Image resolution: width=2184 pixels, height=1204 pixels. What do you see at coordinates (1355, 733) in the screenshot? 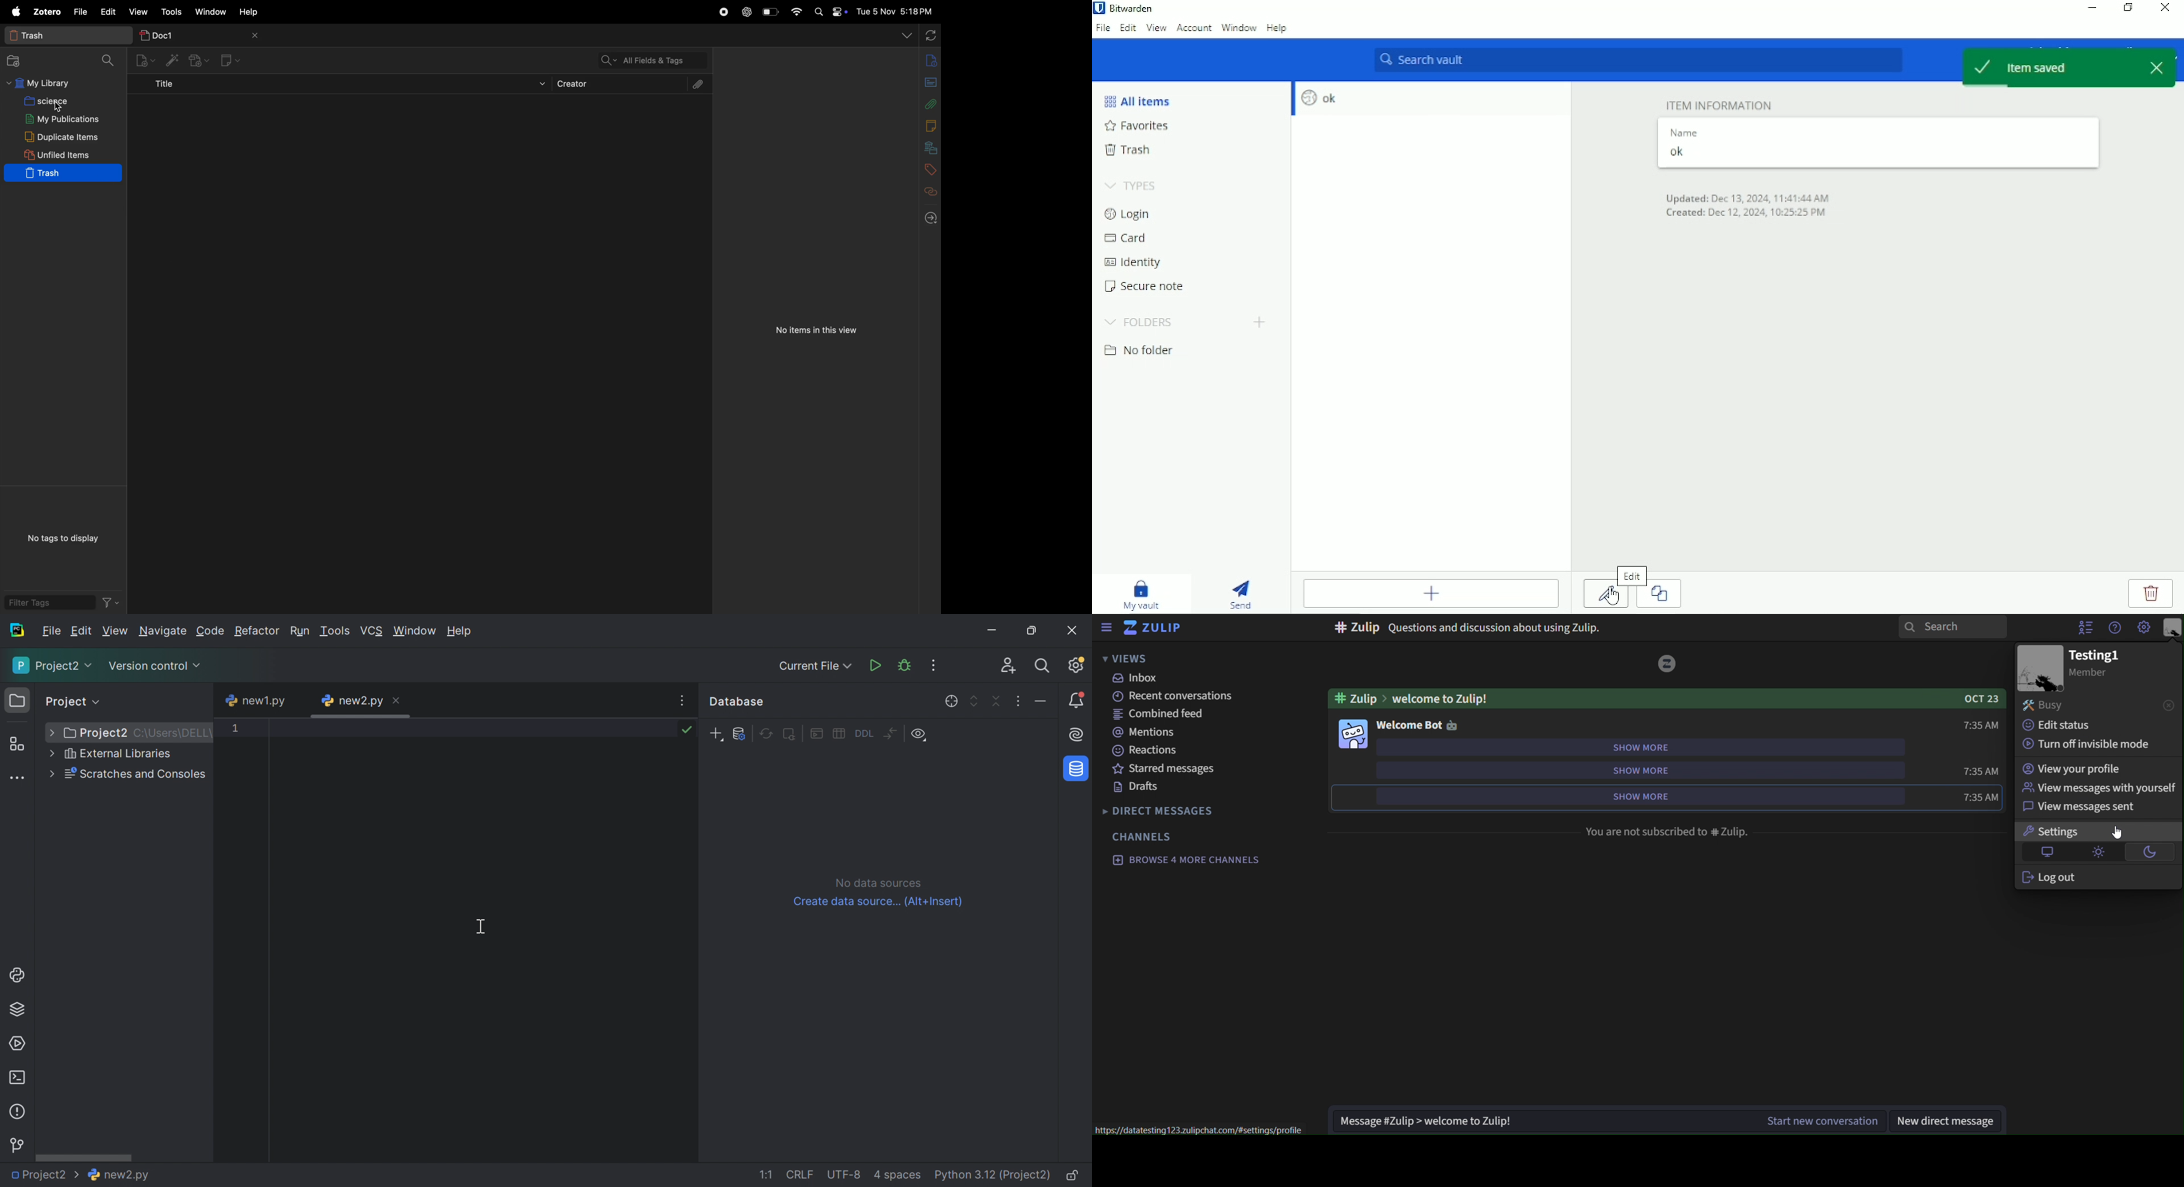
I see `image` at bounding box center [1355, 733].